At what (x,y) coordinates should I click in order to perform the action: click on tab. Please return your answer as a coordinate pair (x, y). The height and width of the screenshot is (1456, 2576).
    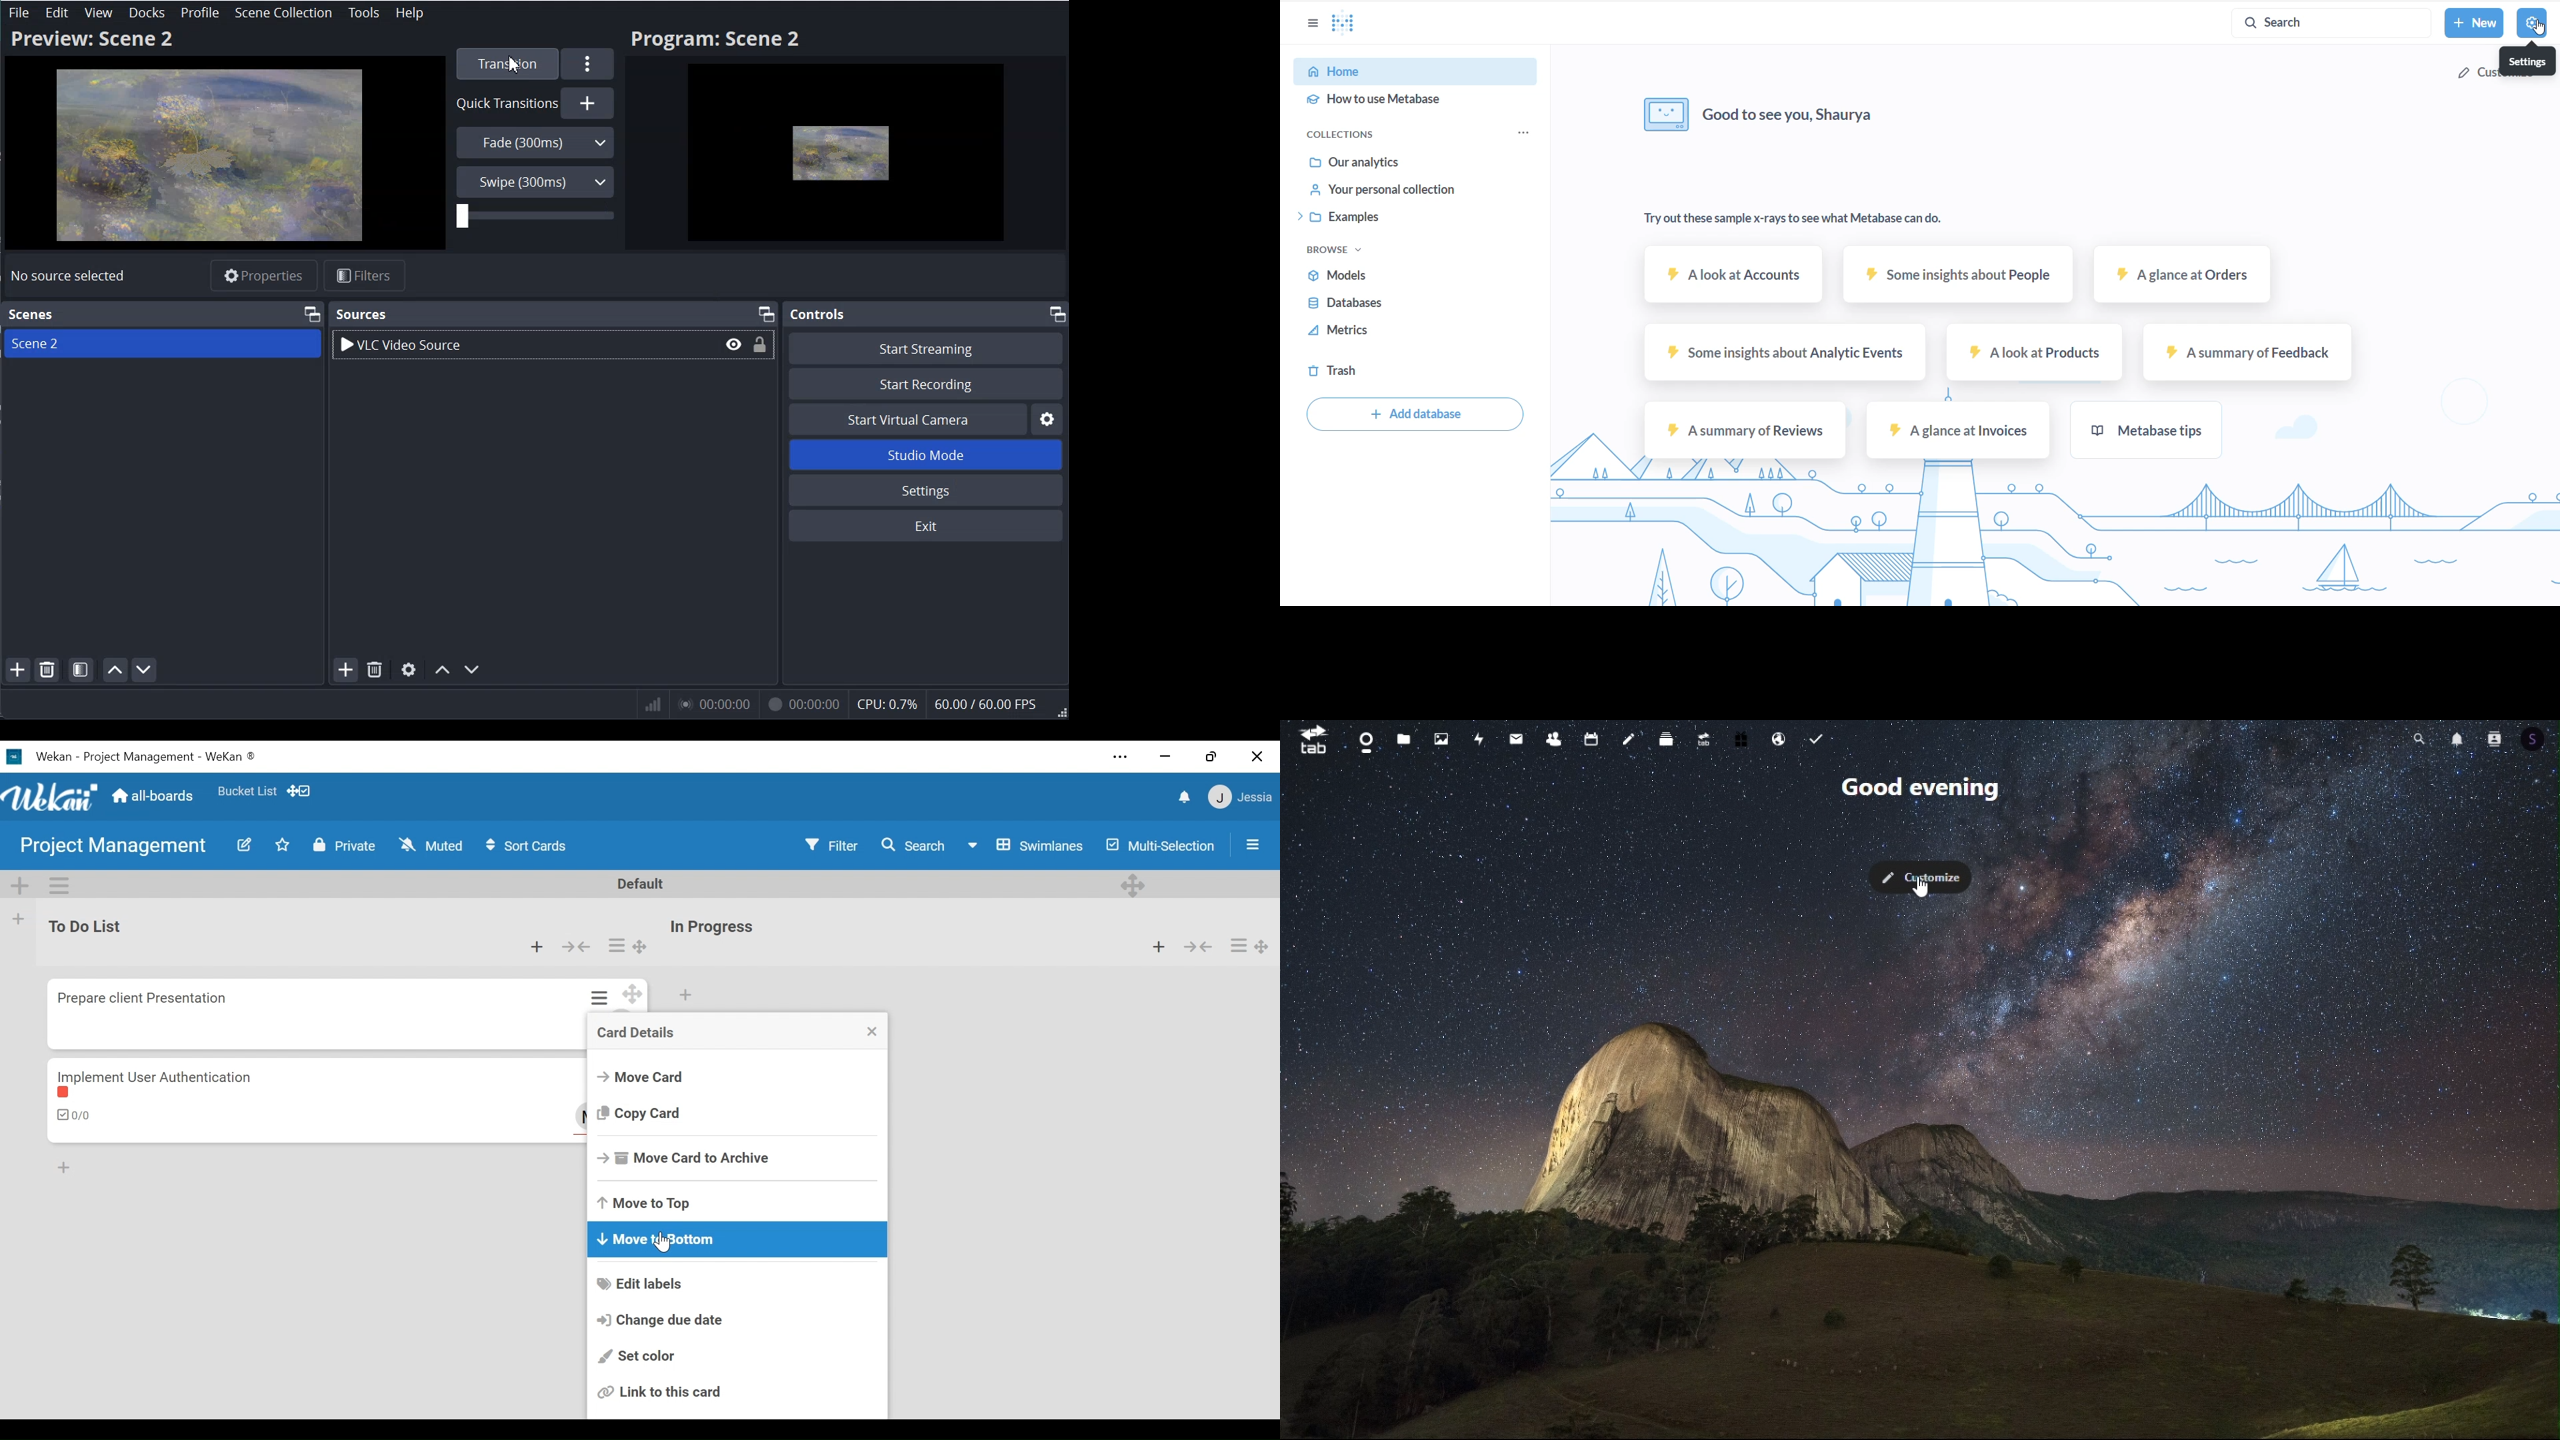
    Looking at the image, I should click on (1314, 740).